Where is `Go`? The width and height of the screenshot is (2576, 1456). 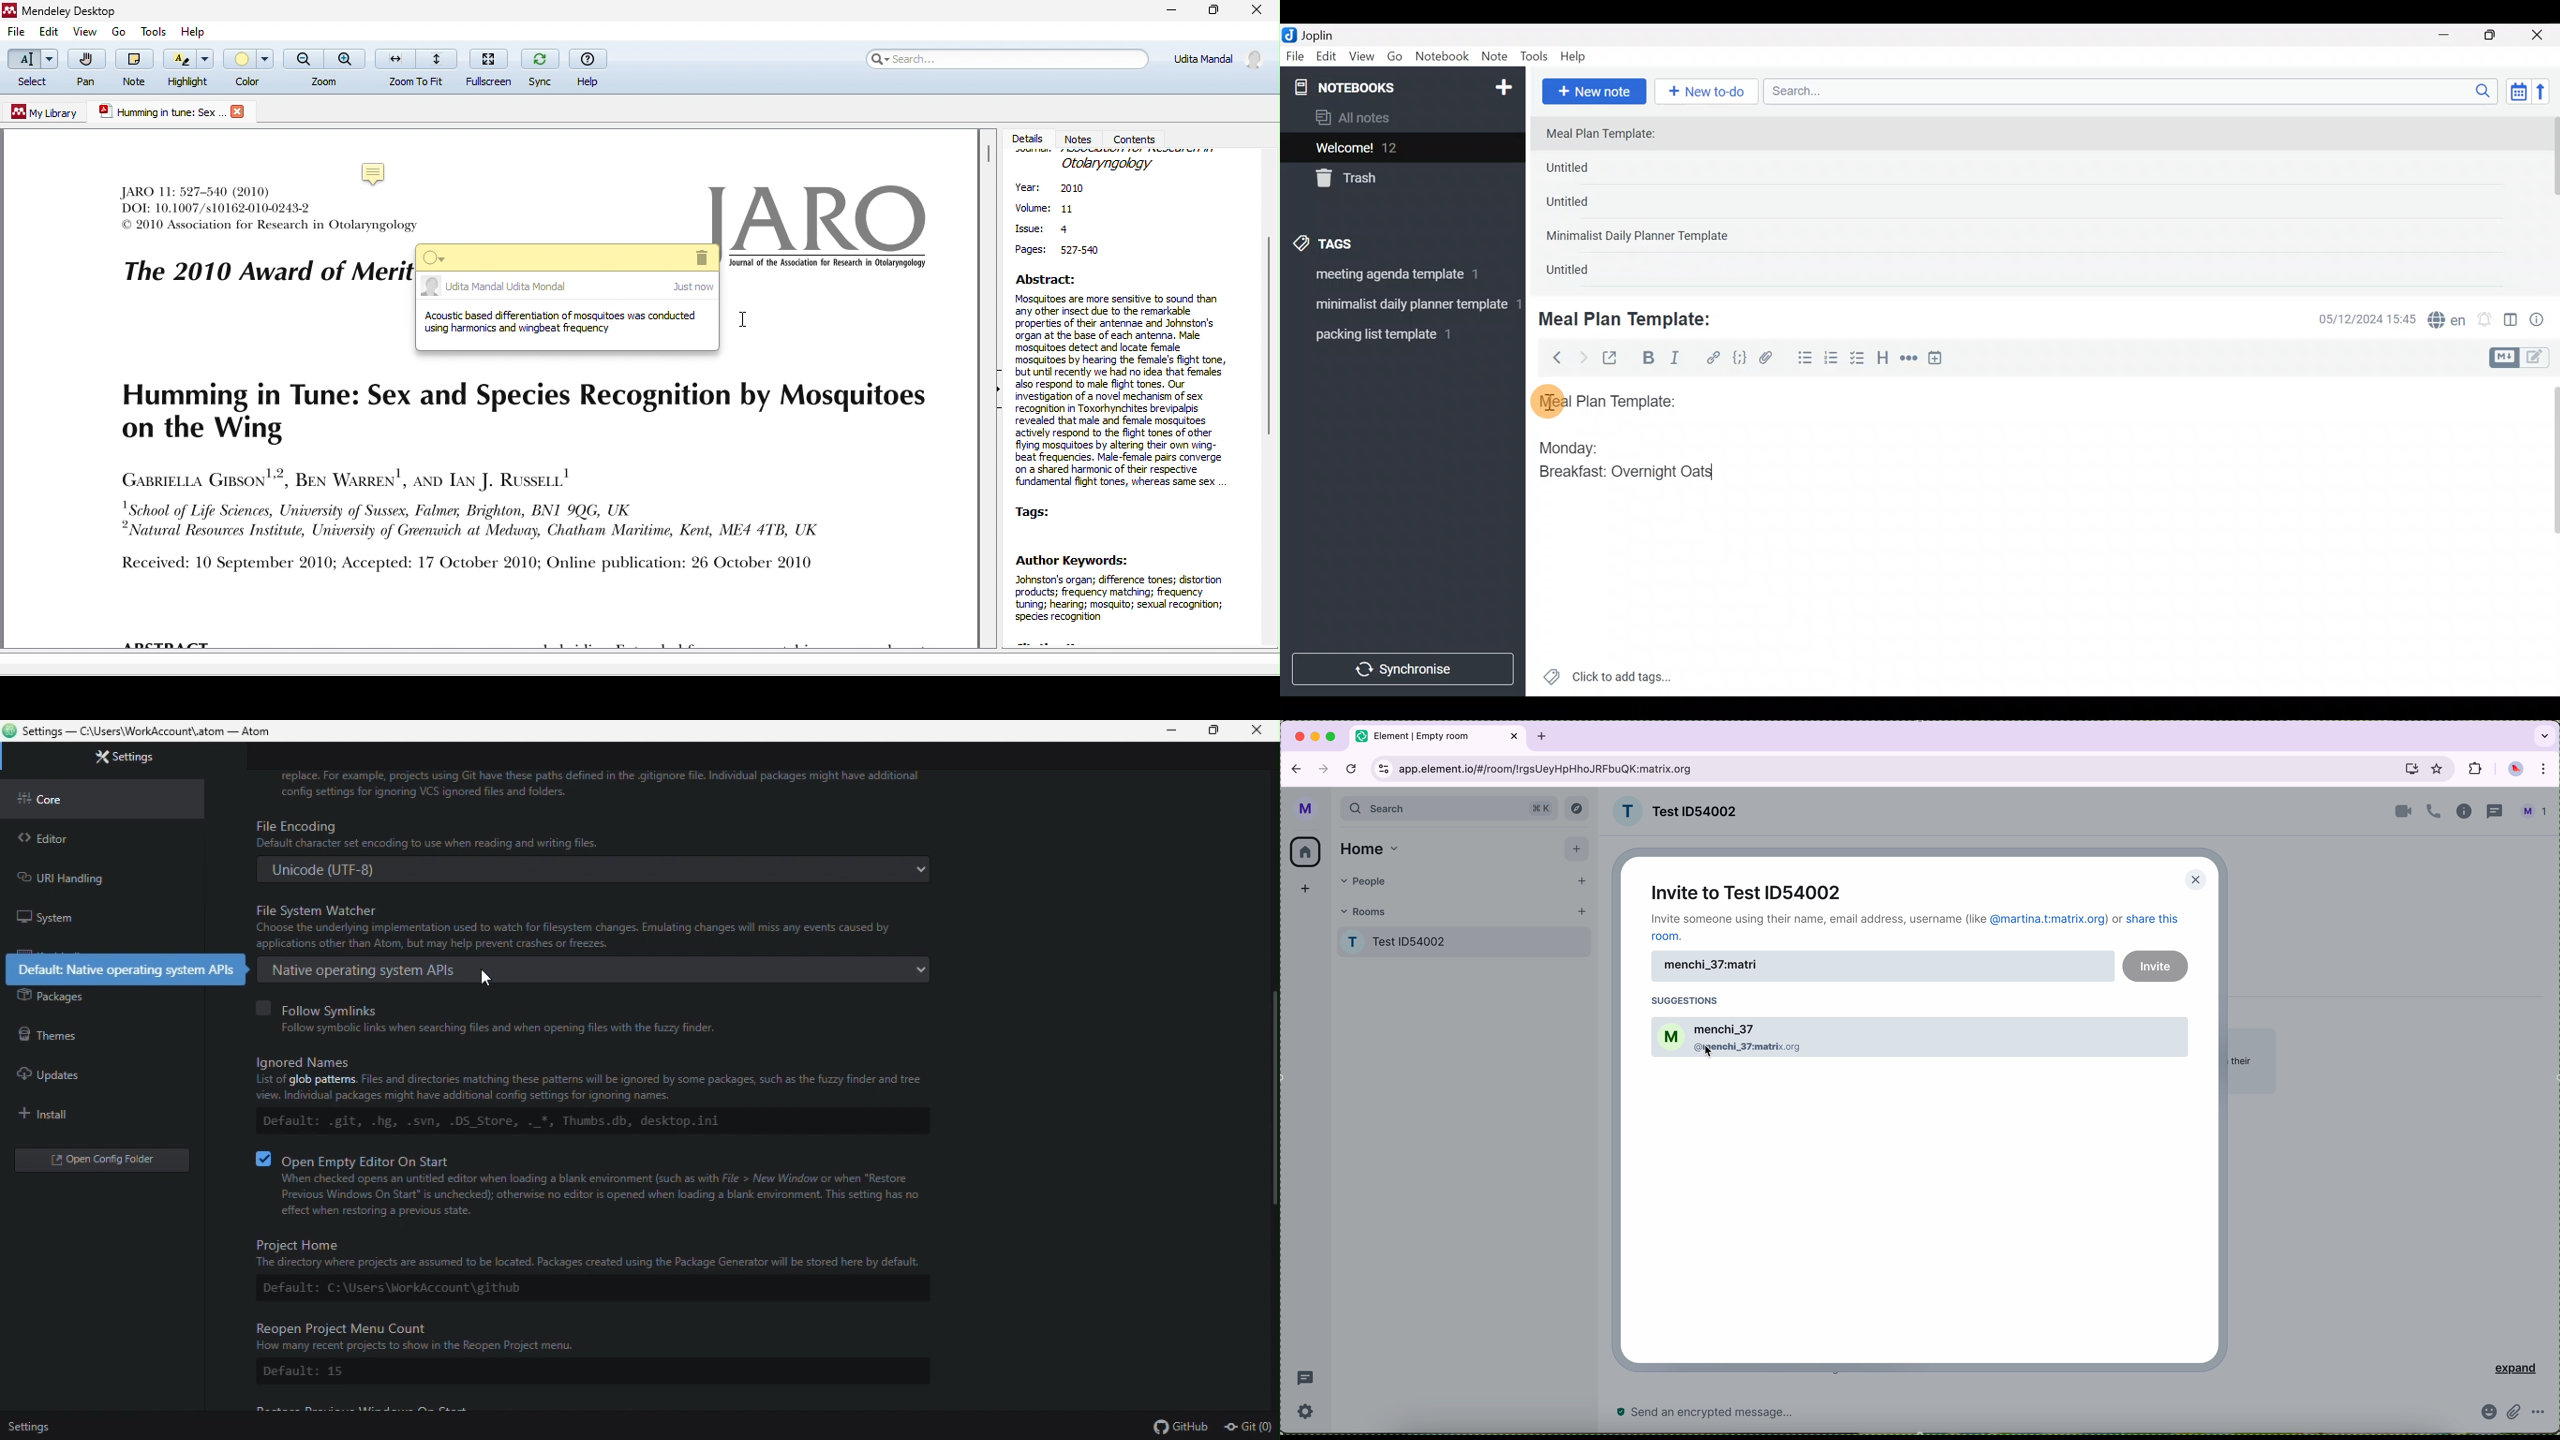
Go is located at coordinates (1395, 59).